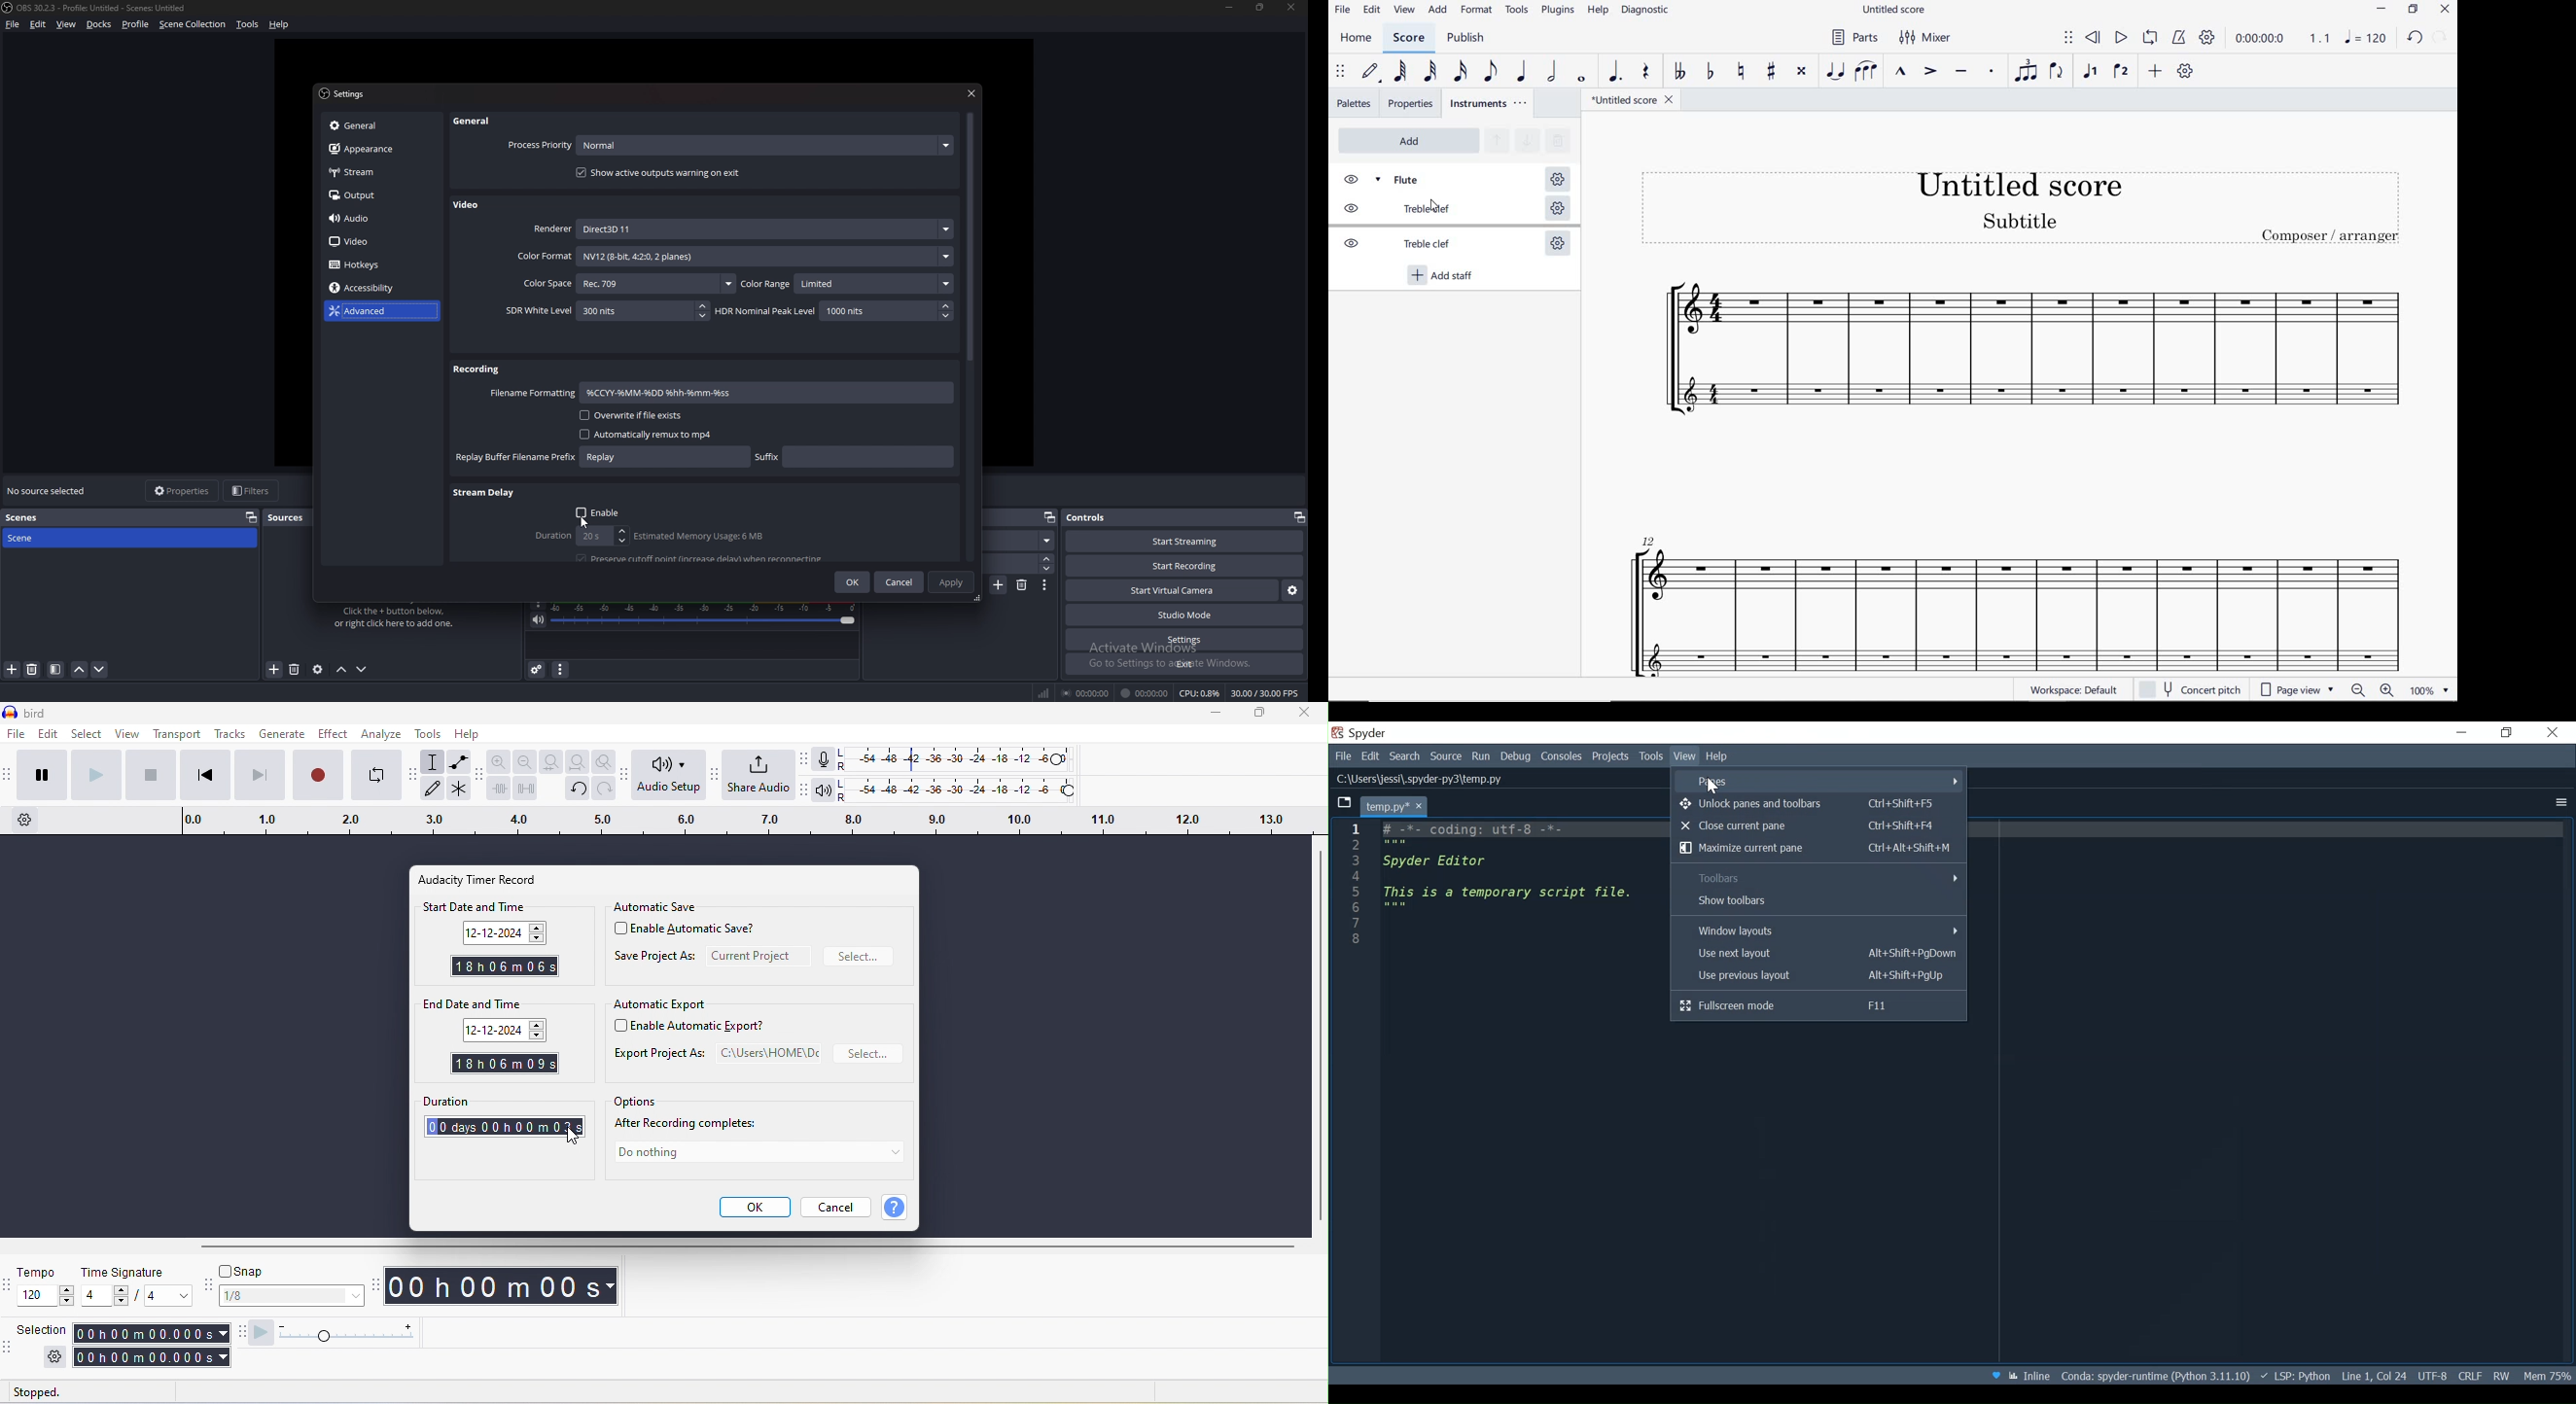  I want to click on Toolbars, so click(1819, 878).